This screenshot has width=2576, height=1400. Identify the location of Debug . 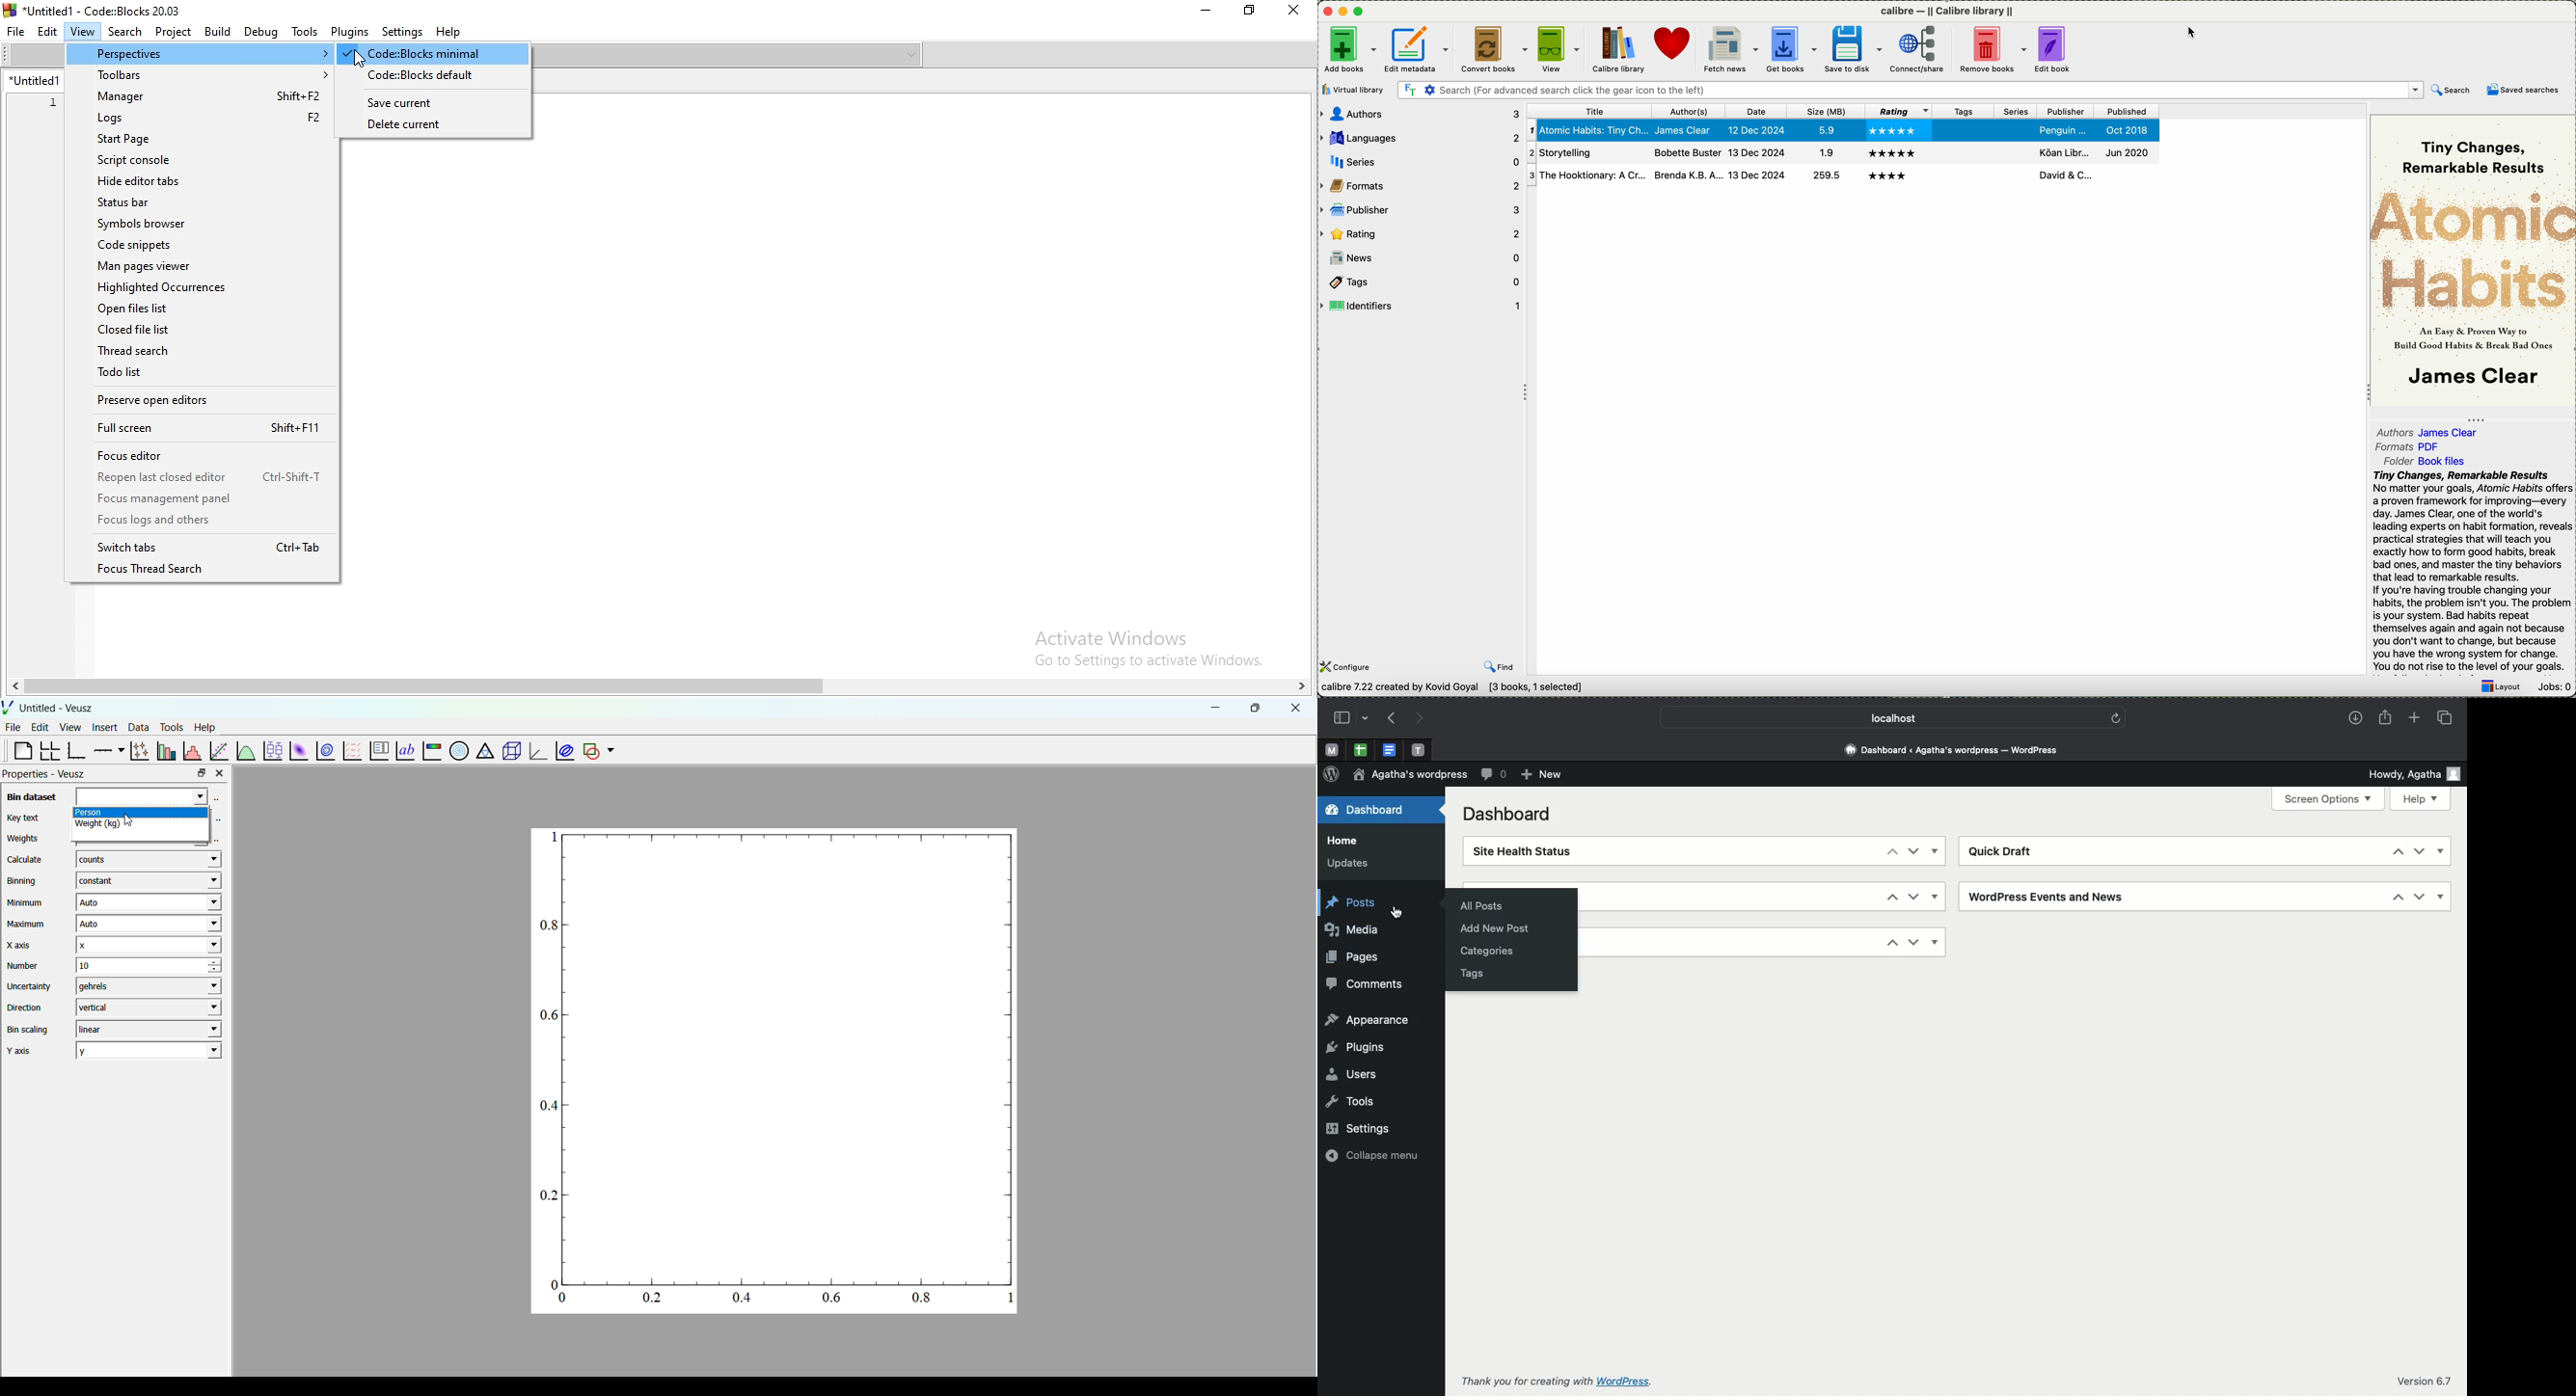
(260, 30).